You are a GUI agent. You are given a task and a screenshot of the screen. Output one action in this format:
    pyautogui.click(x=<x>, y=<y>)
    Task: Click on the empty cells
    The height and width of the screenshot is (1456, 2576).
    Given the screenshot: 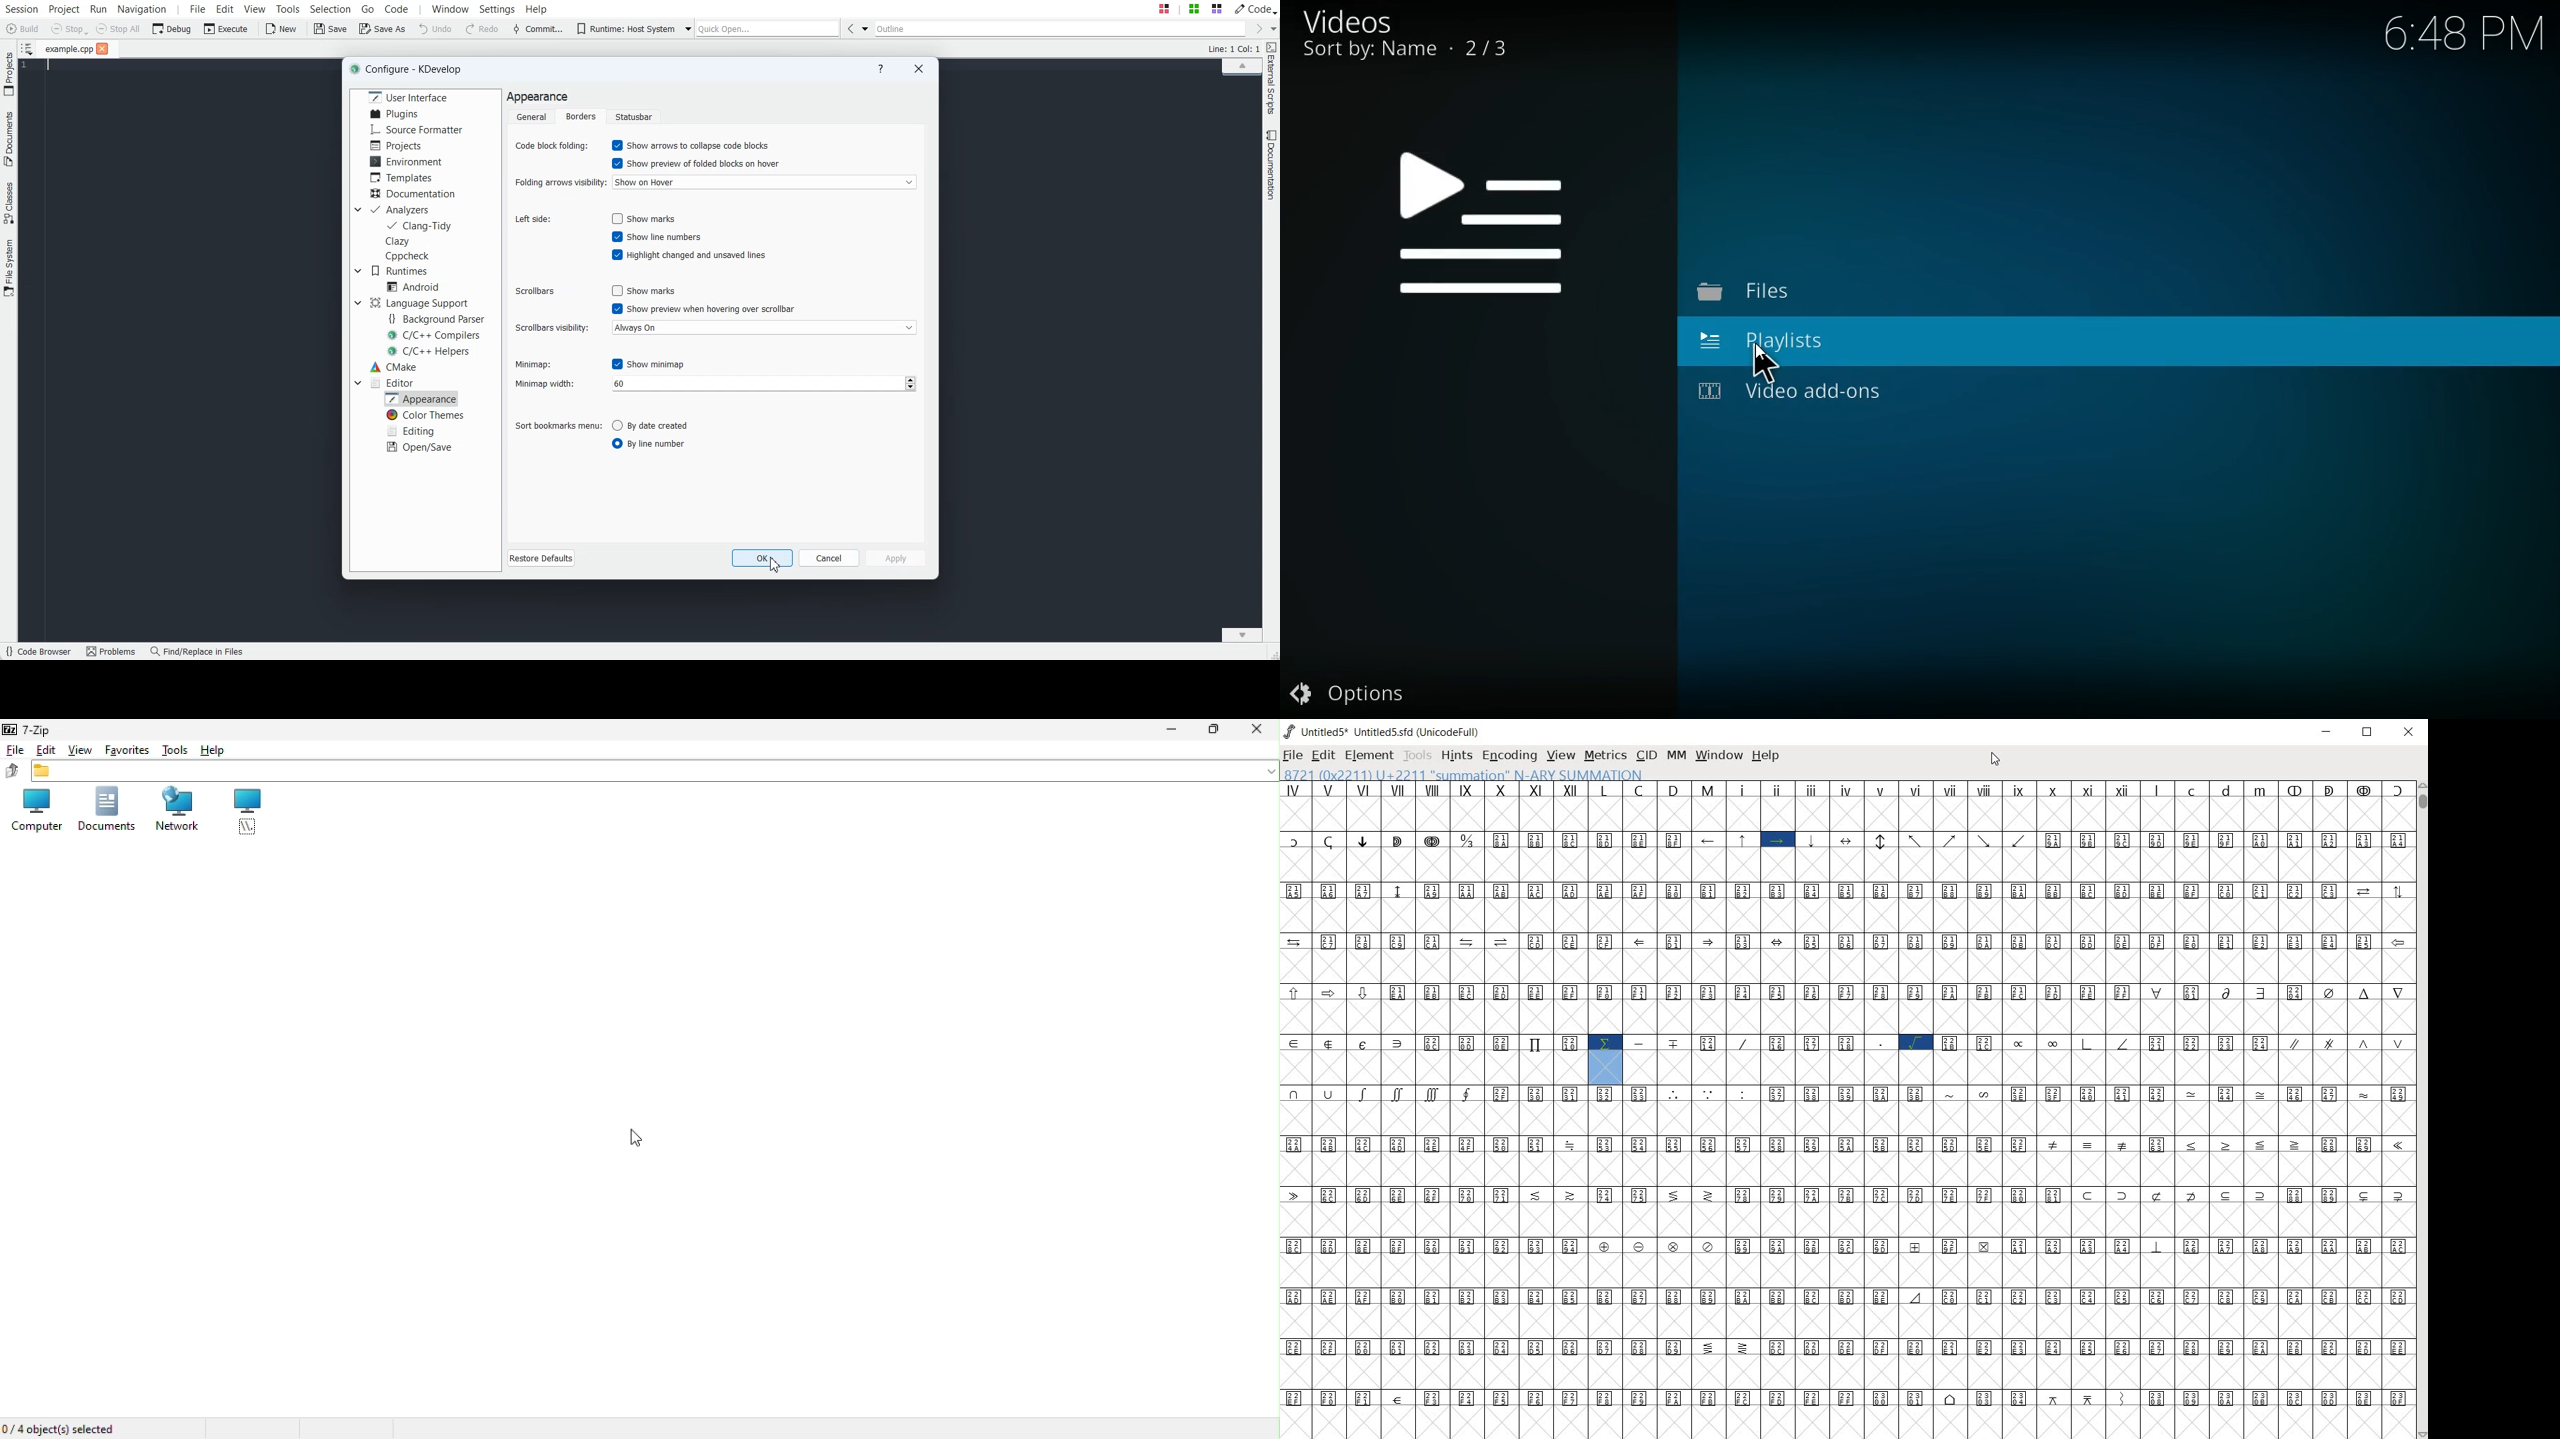 What is the action you would take?
    pyautogui.click(x=1850, y=868)
    